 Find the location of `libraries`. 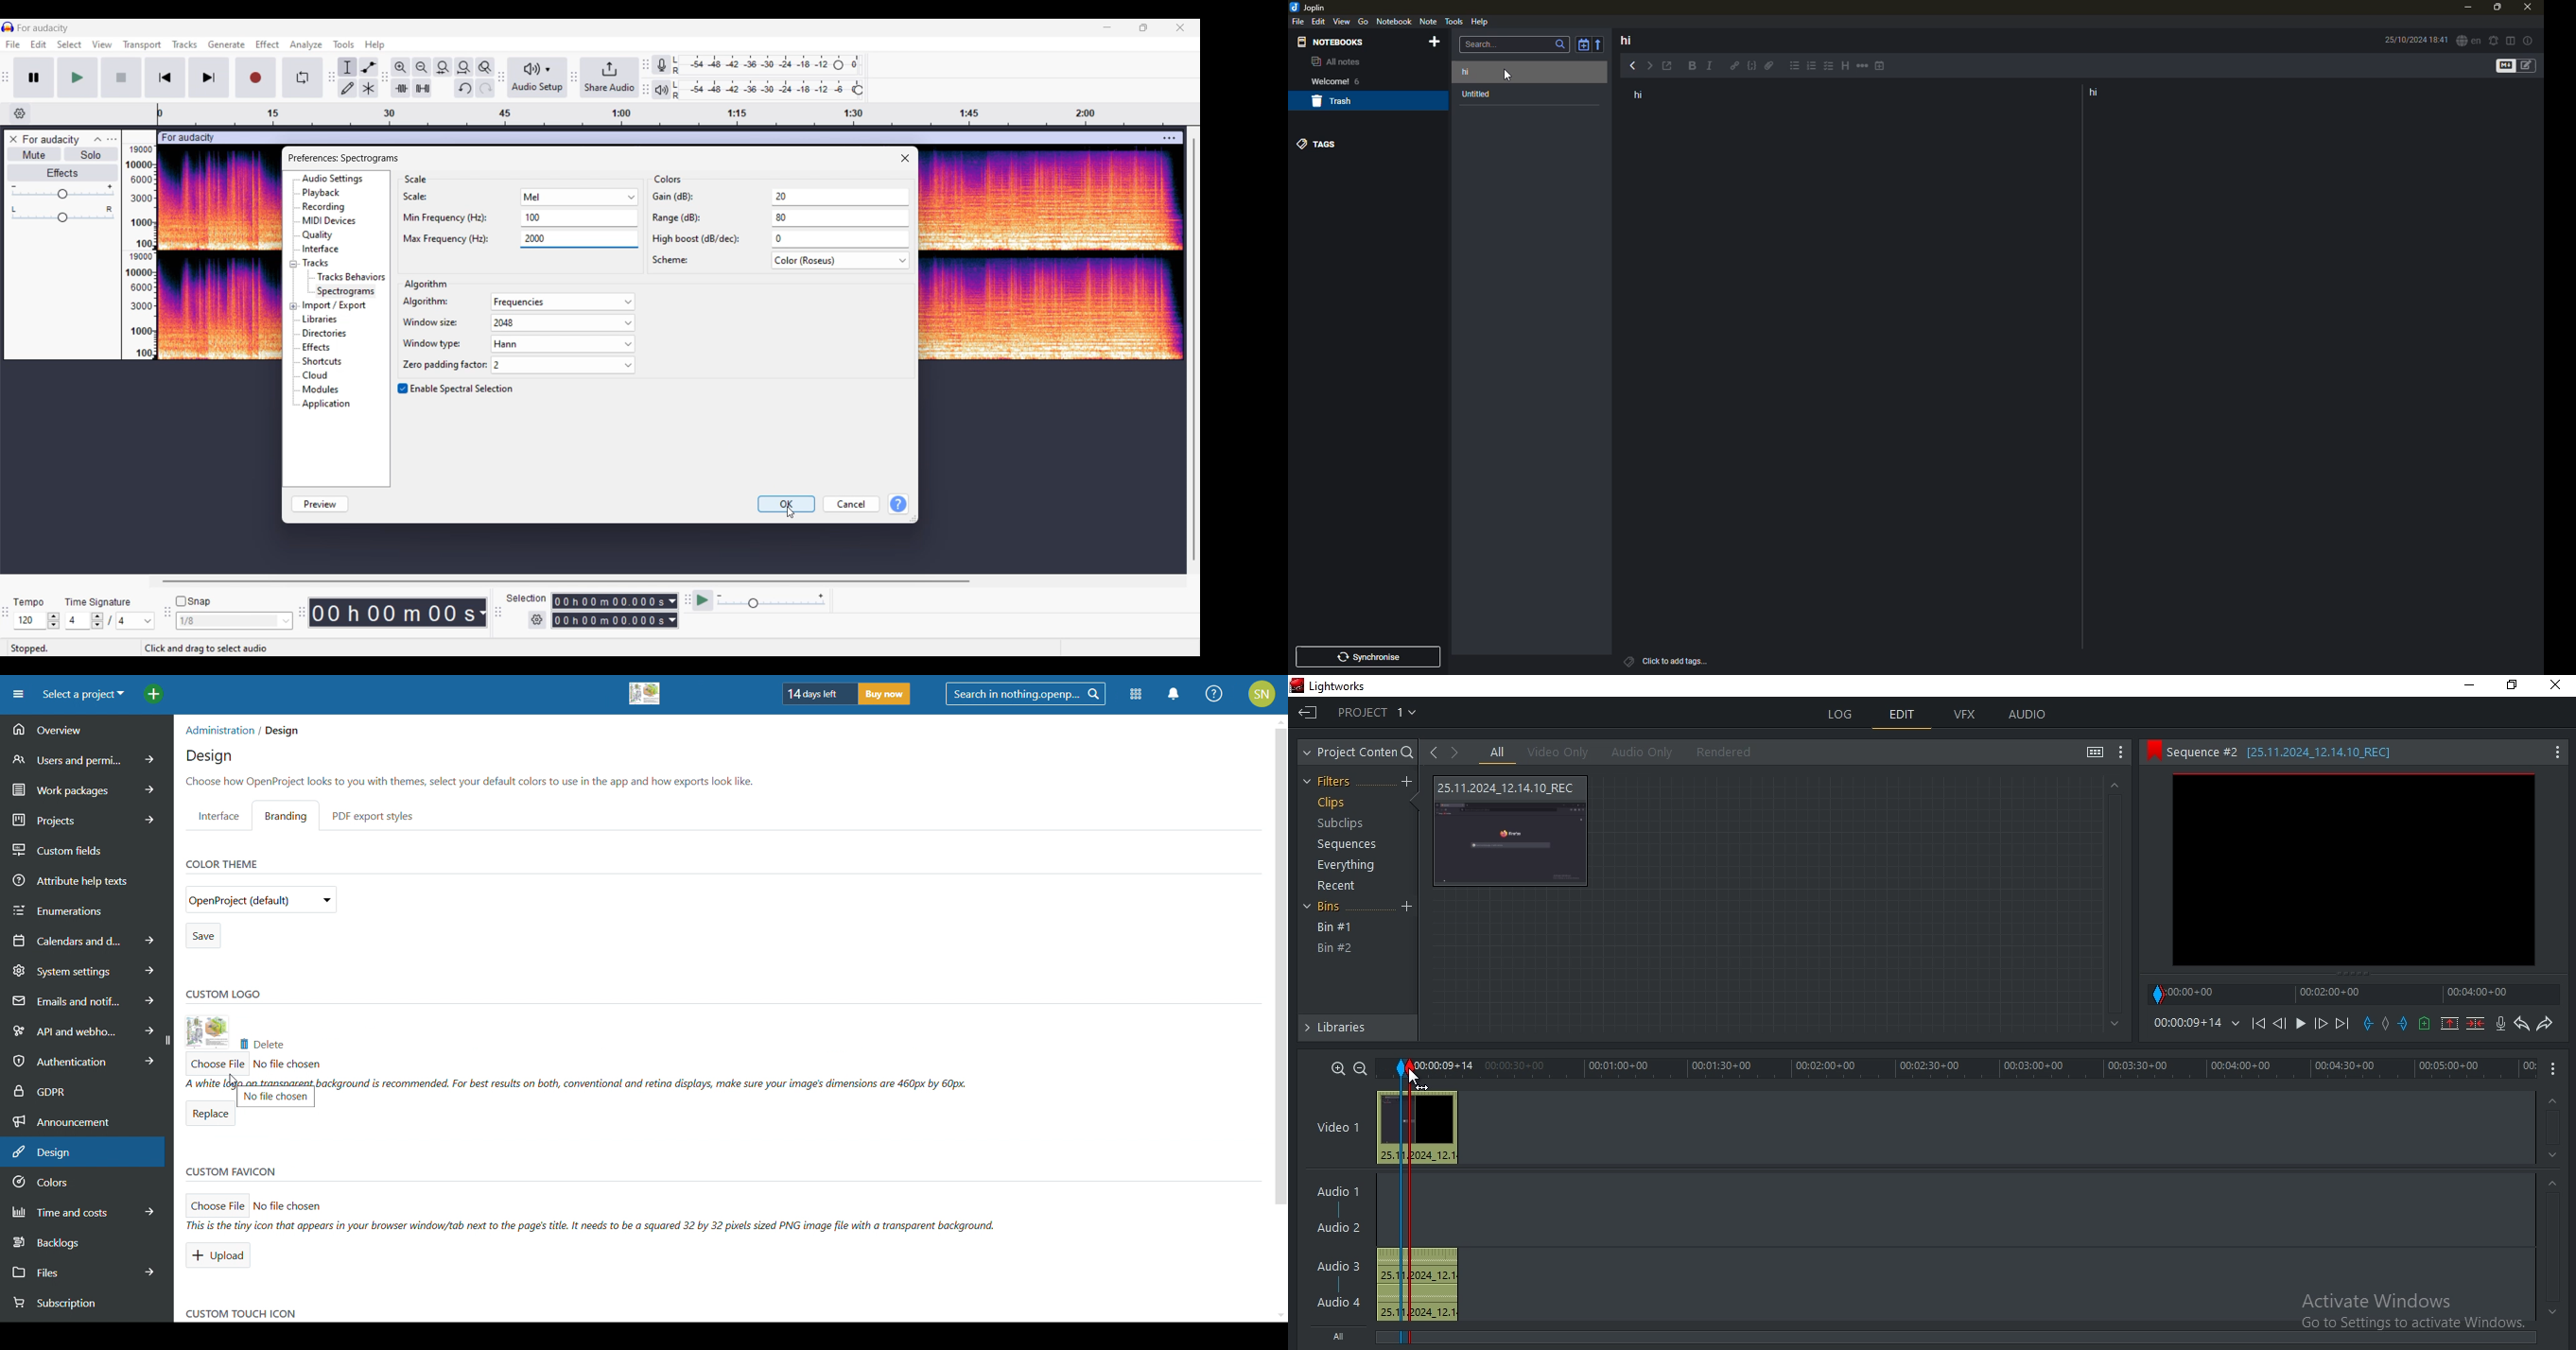

libraries is located at coordinates (323, 319).